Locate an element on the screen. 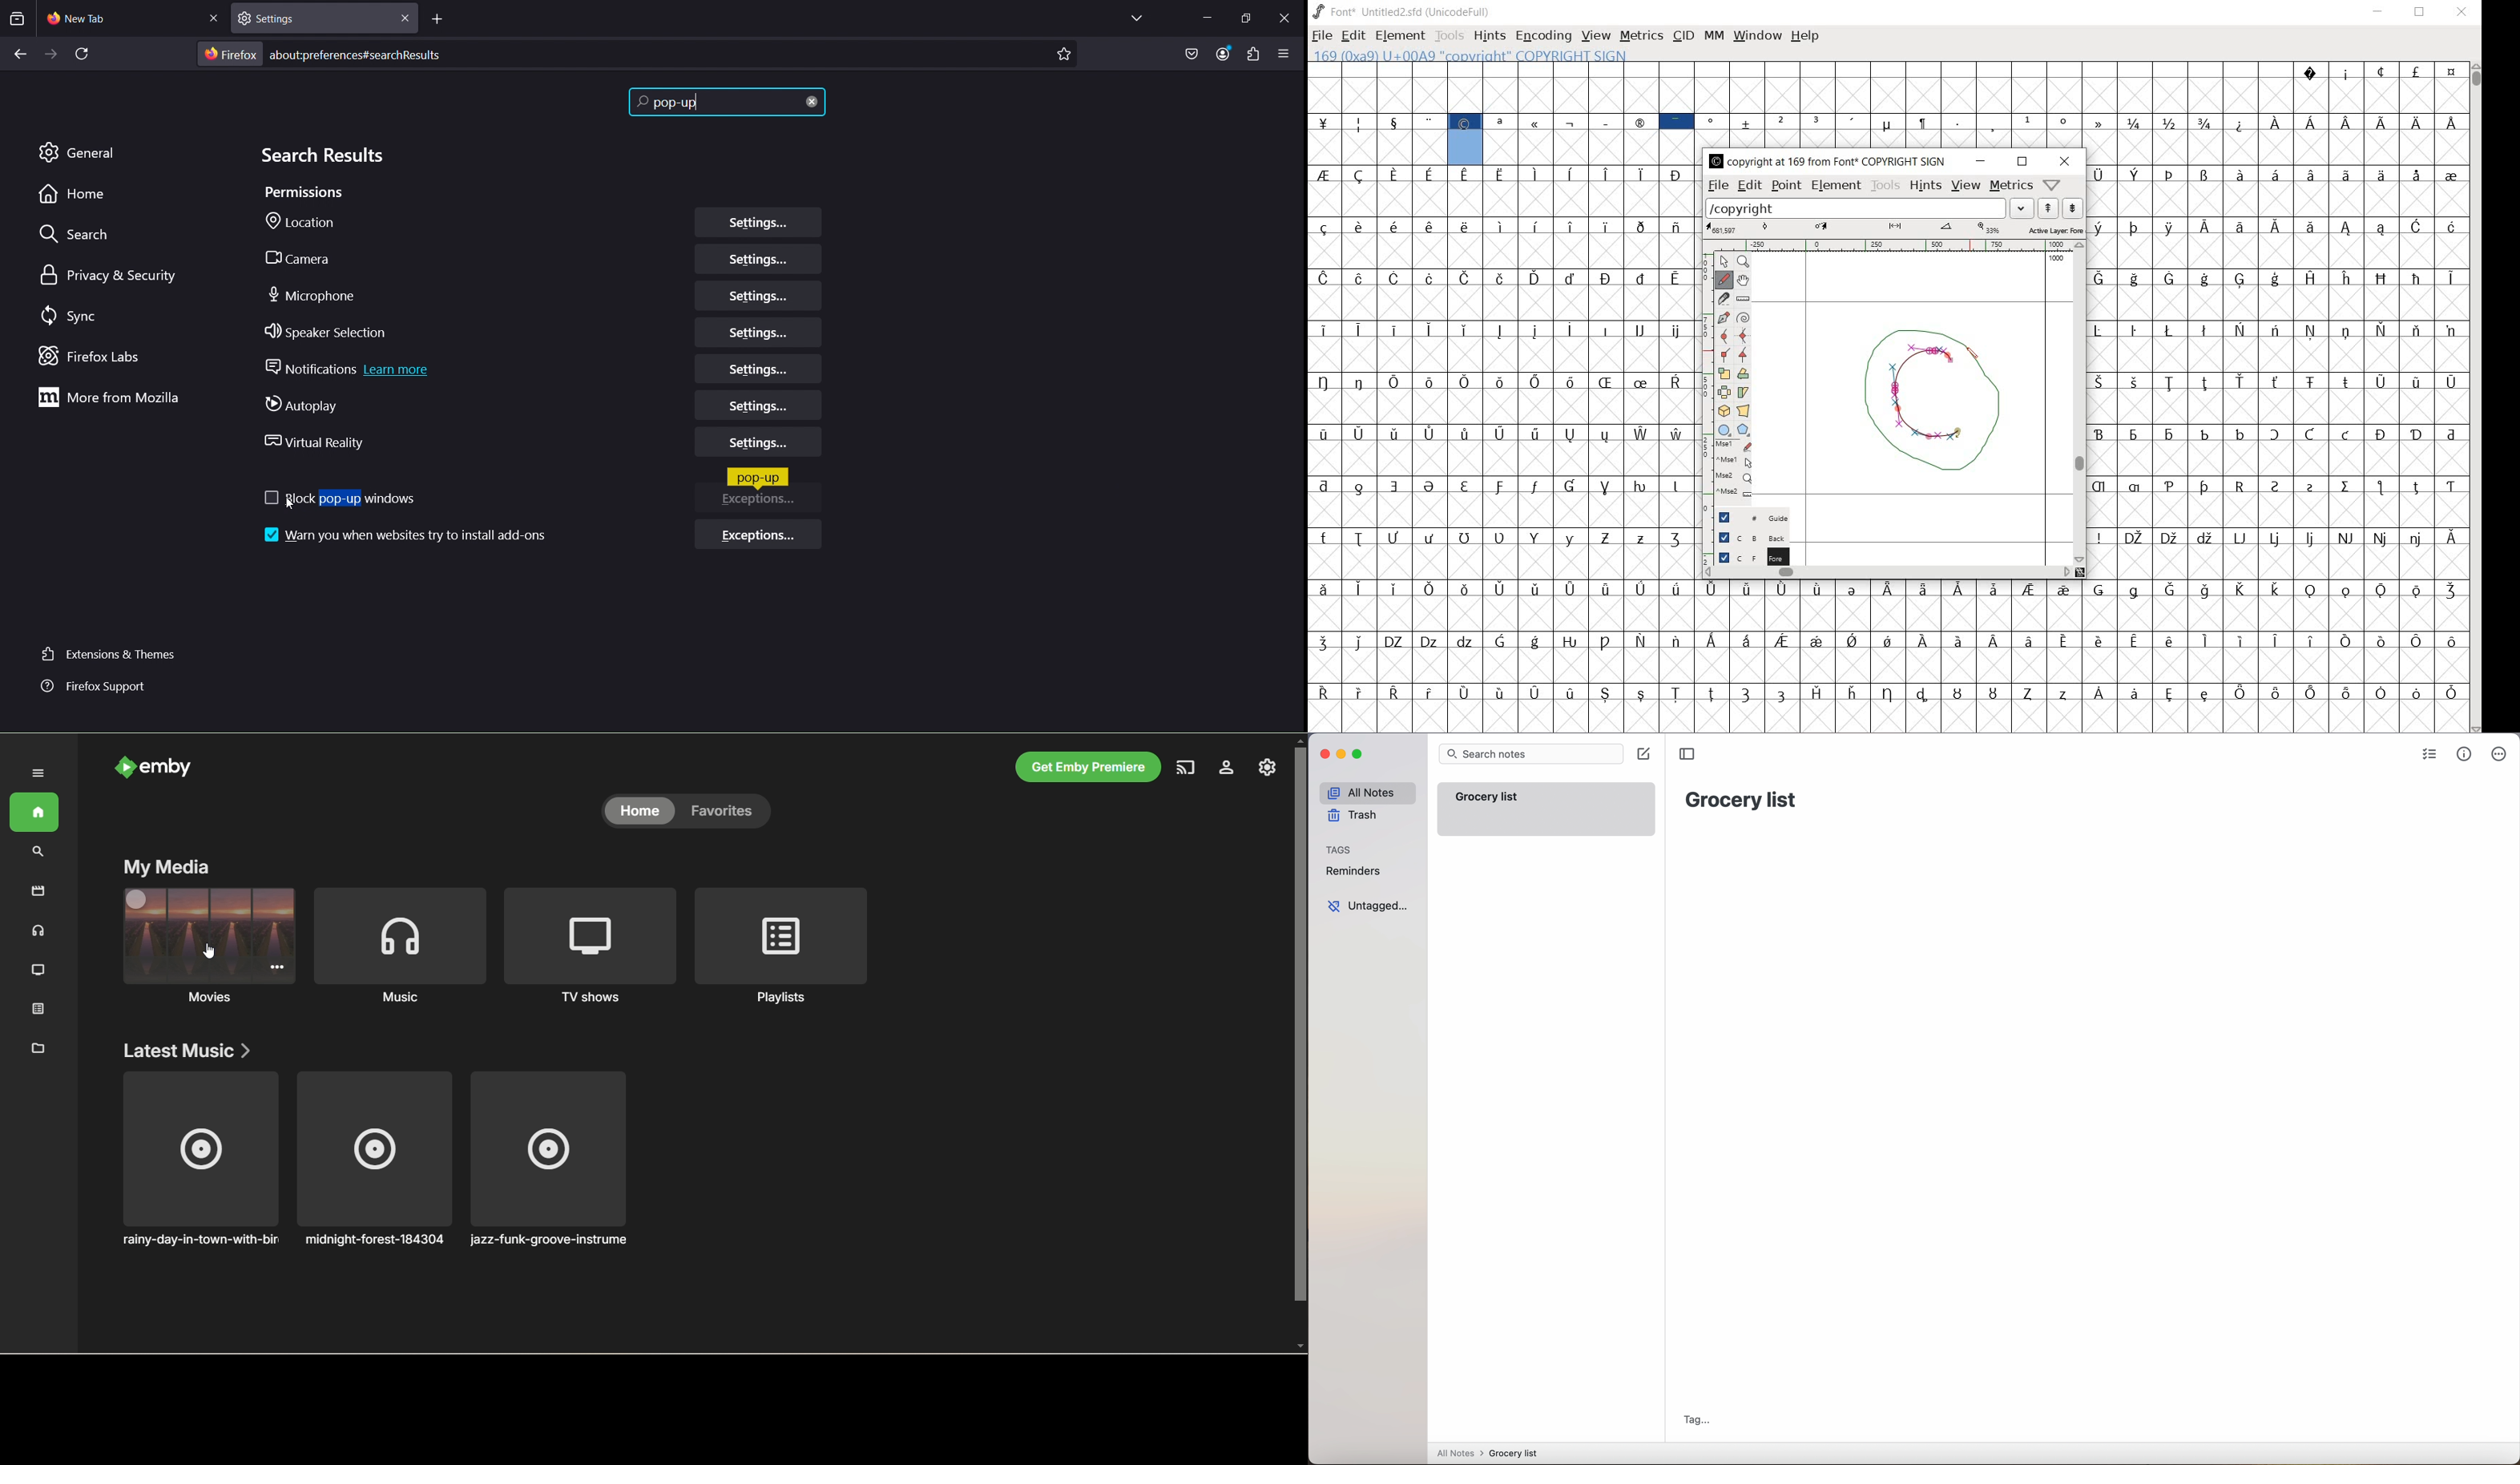 The height and width of the screenshot is (1484, 2520). Speaker Selection Settings is located at coordinates (758, 332).